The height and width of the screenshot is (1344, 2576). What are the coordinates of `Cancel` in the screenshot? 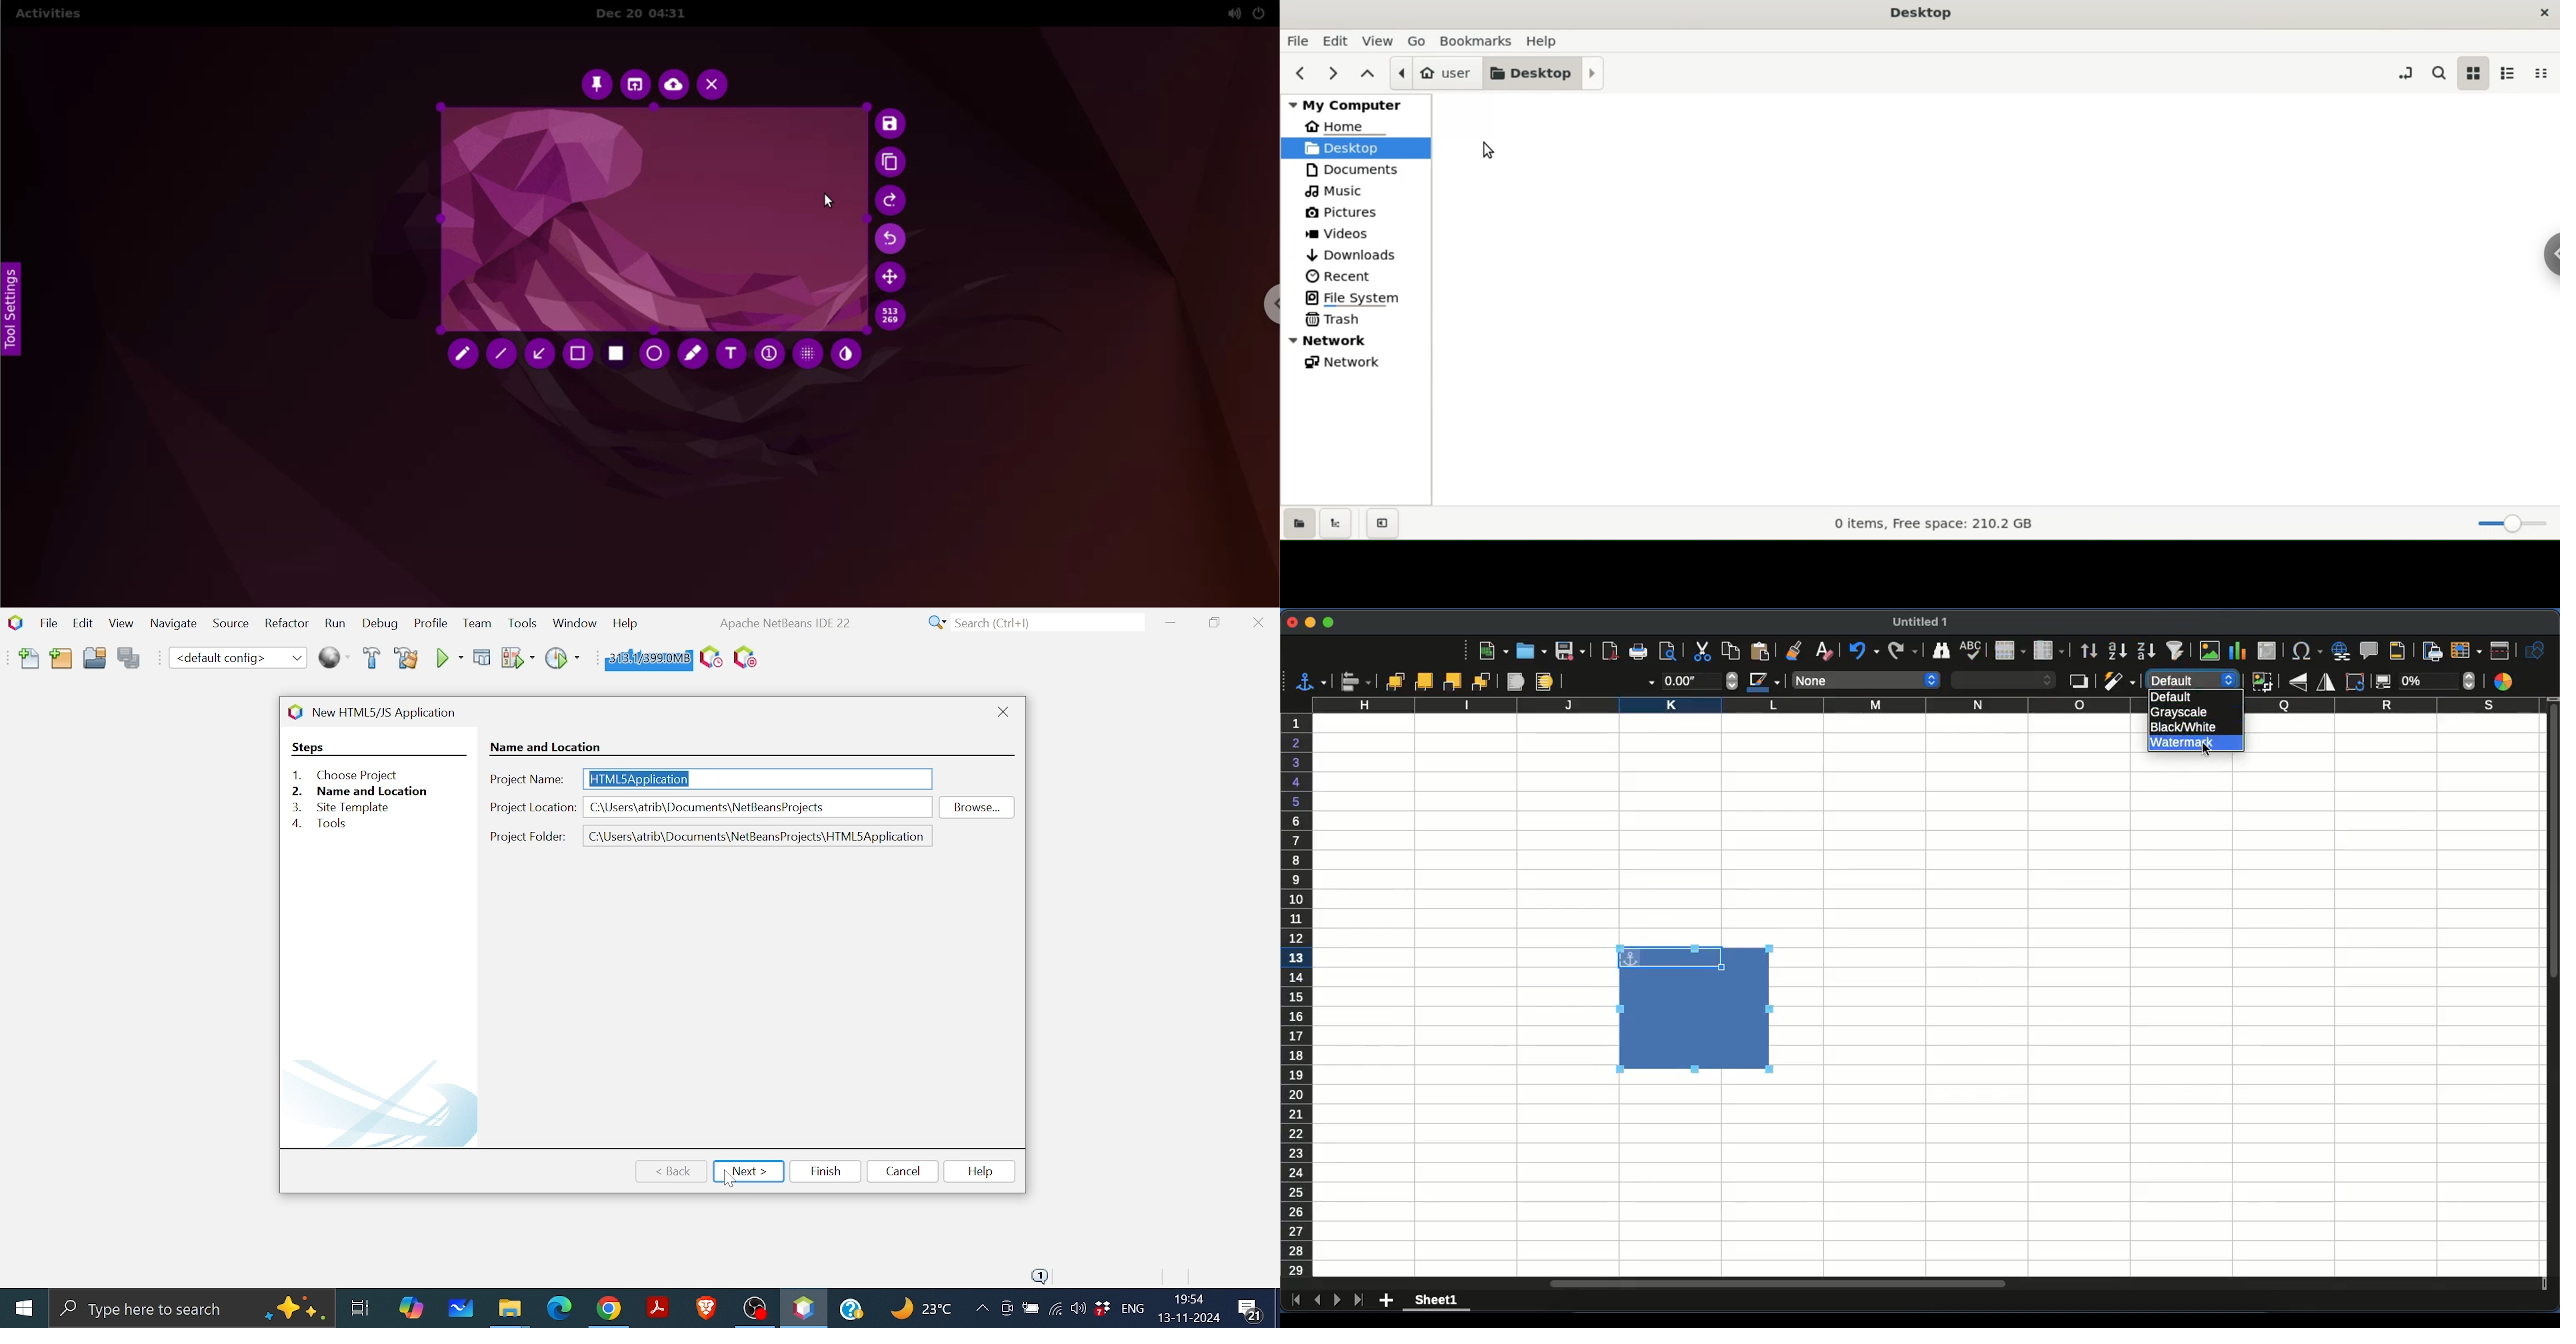 It's located at (901, 1170).